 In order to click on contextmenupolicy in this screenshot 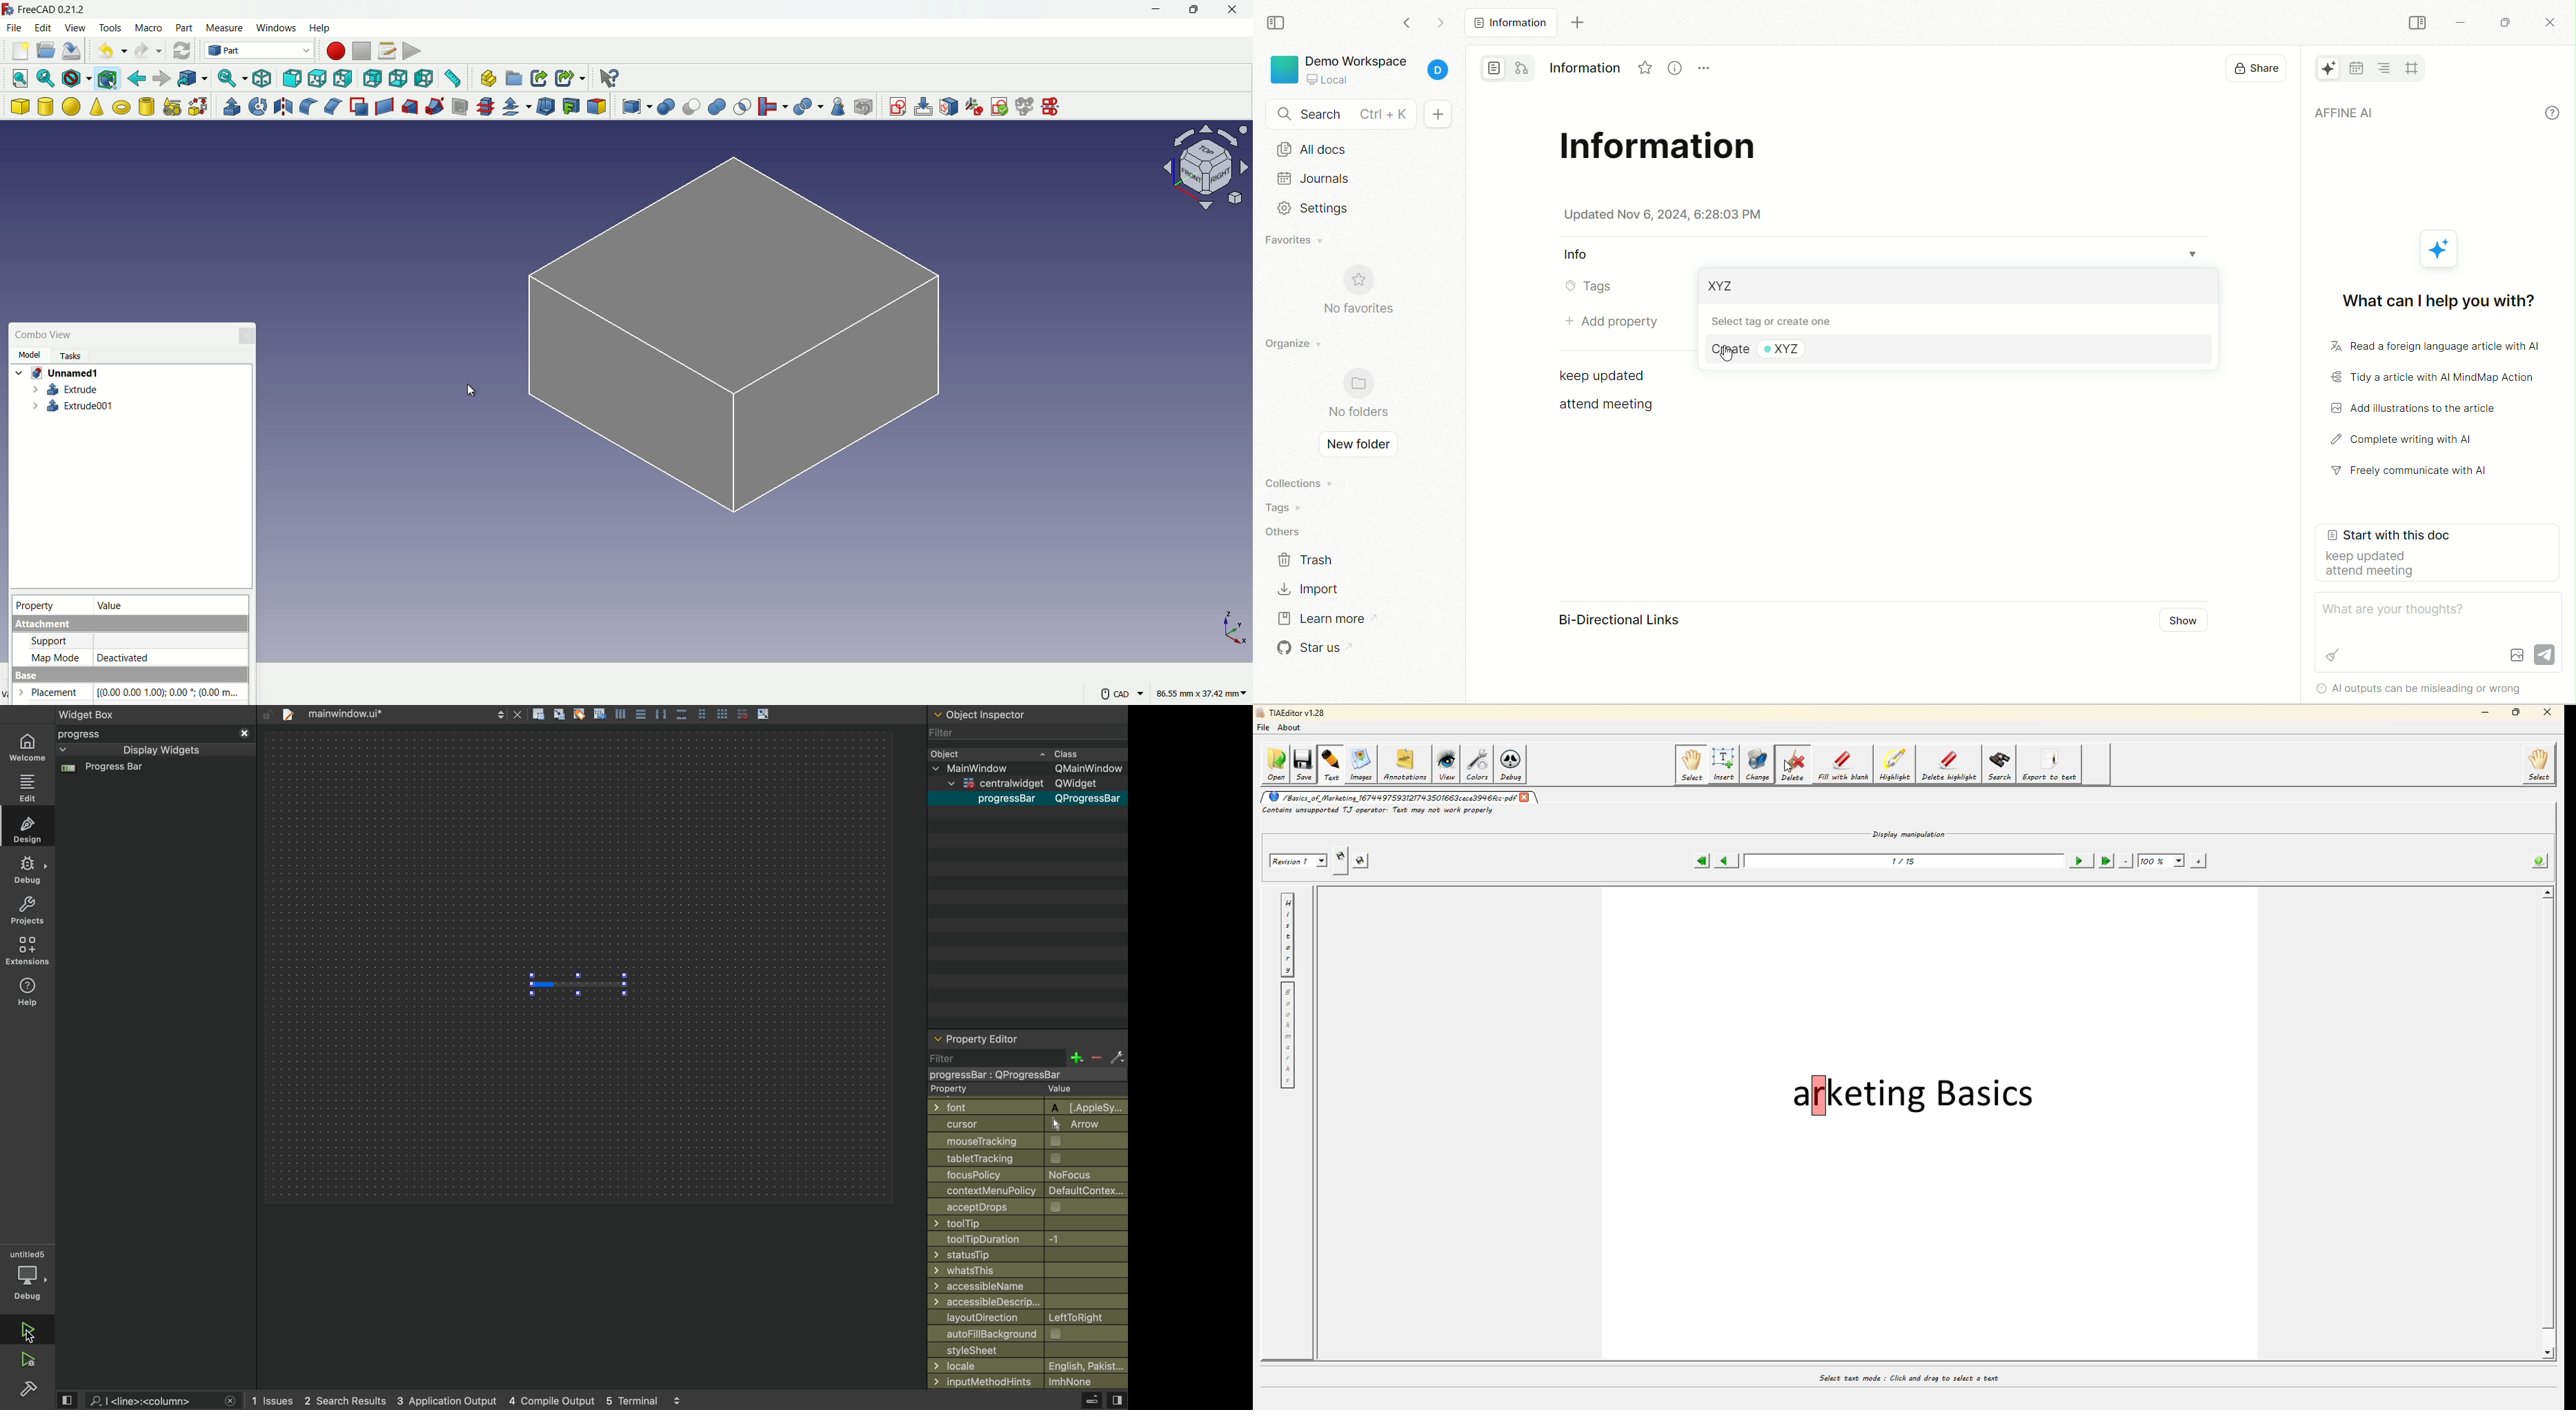, I will do `click(1029, 1190)`.